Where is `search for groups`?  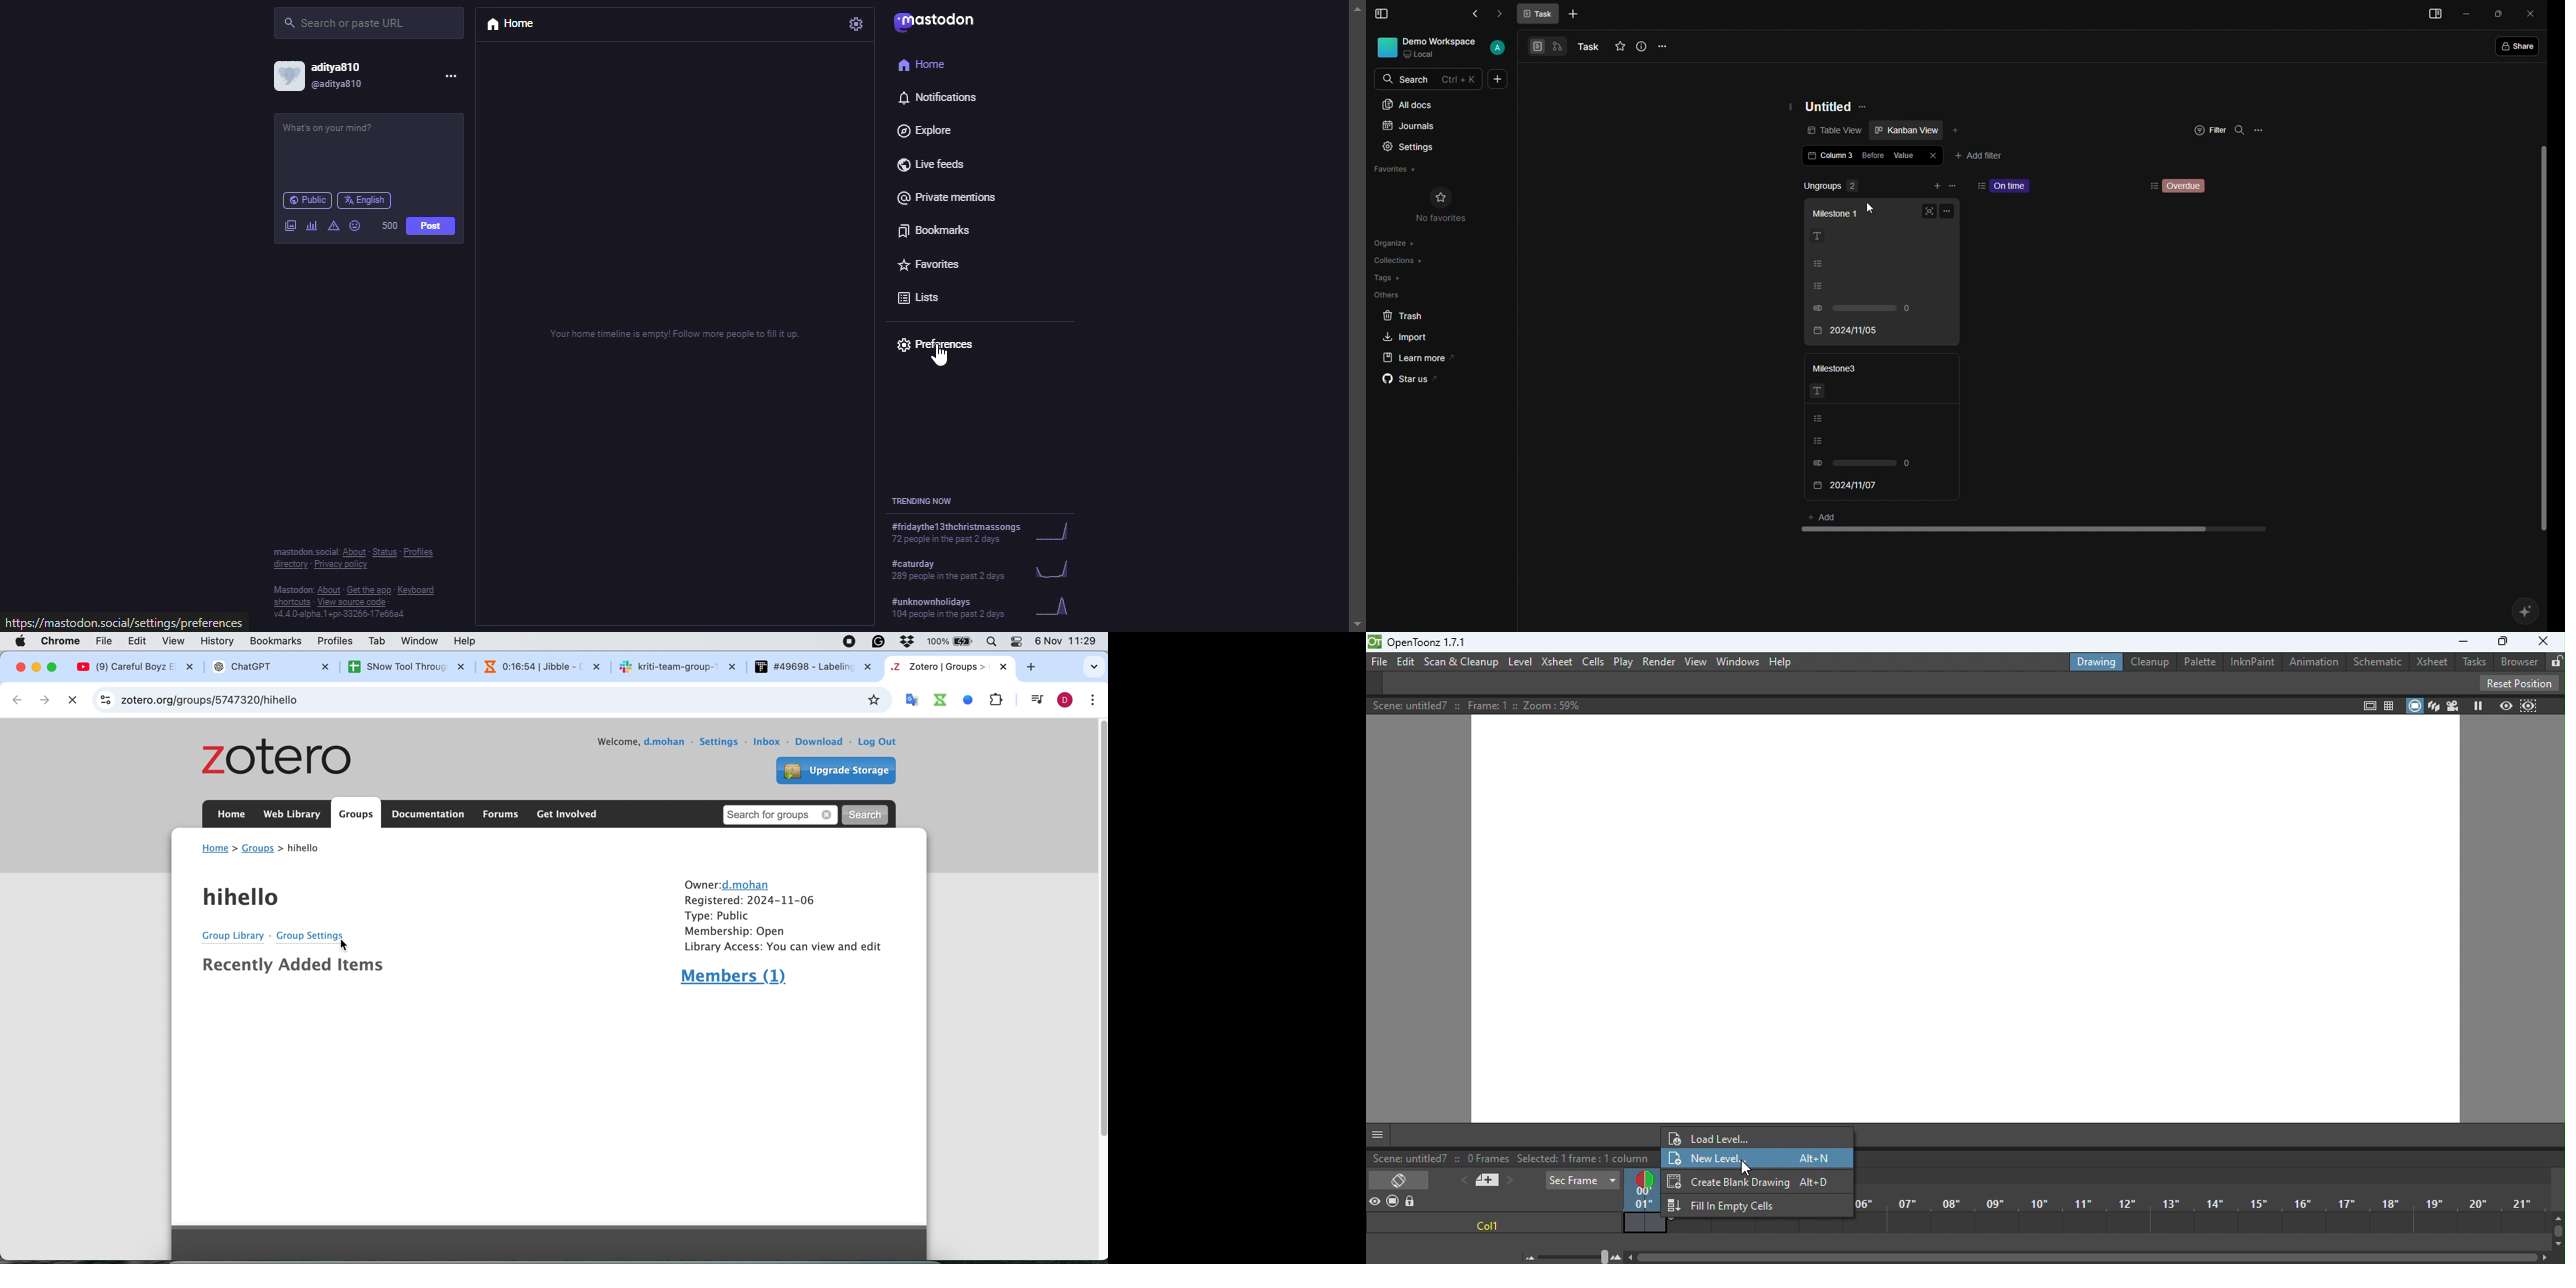 search for groups is located at coordinates (782, 813).